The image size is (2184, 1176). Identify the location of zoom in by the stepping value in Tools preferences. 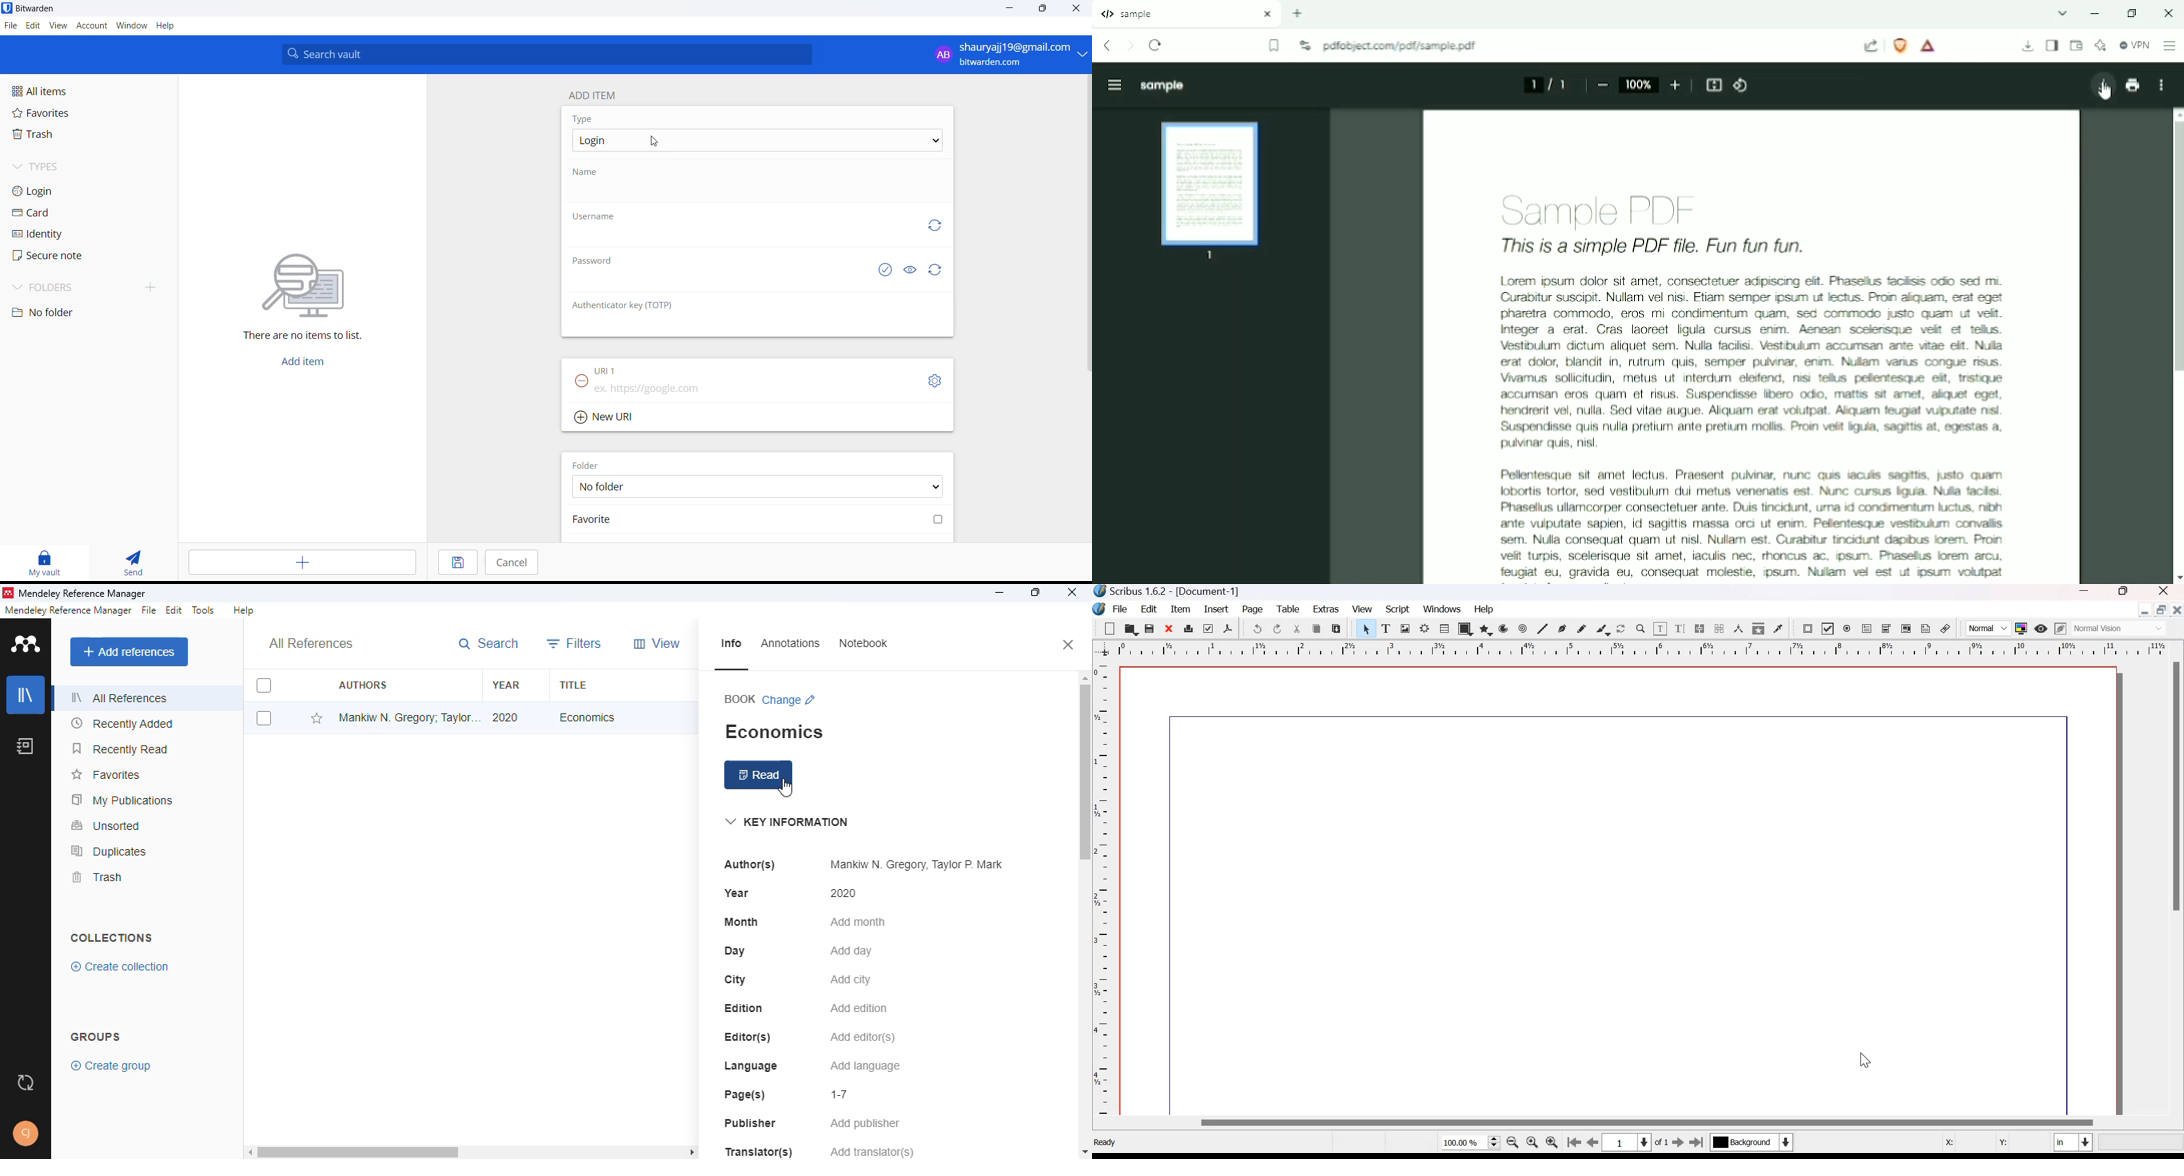
(1553, 1143).